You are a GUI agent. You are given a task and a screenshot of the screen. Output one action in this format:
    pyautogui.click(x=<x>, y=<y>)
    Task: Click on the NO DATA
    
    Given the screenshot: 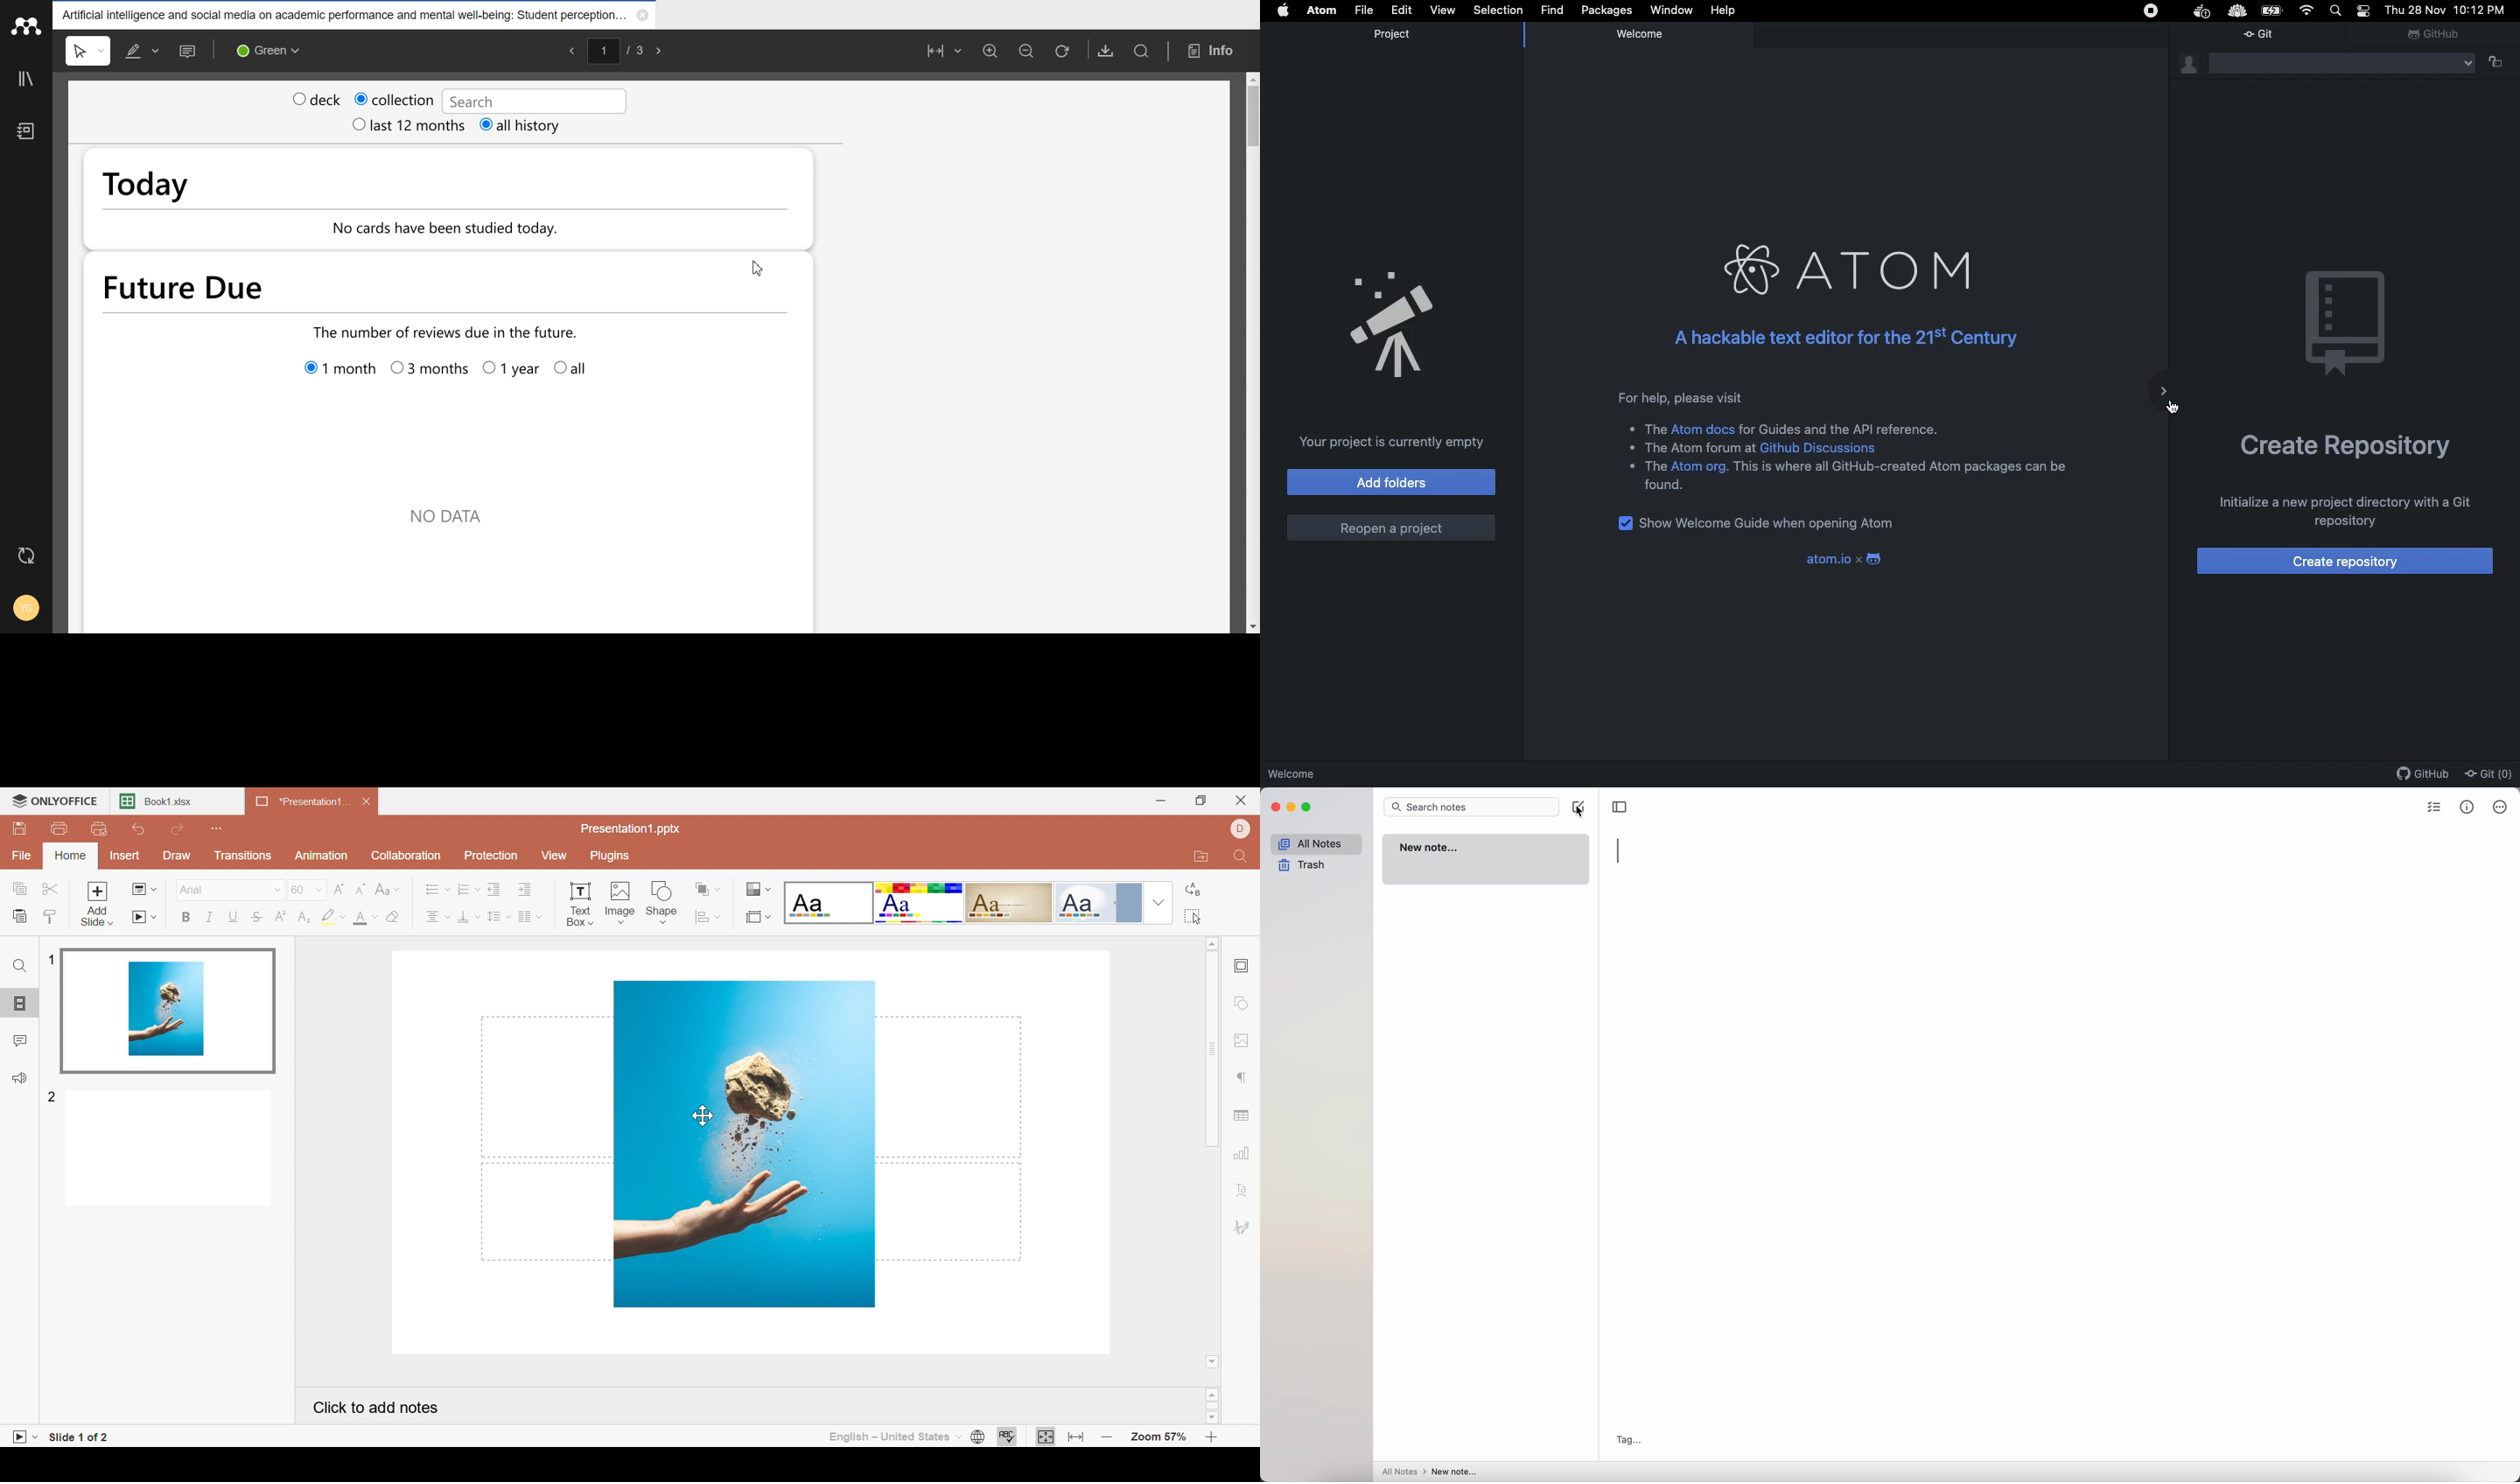 What is the action you would take?
    pyautogui.click(x=449, y=521)
    